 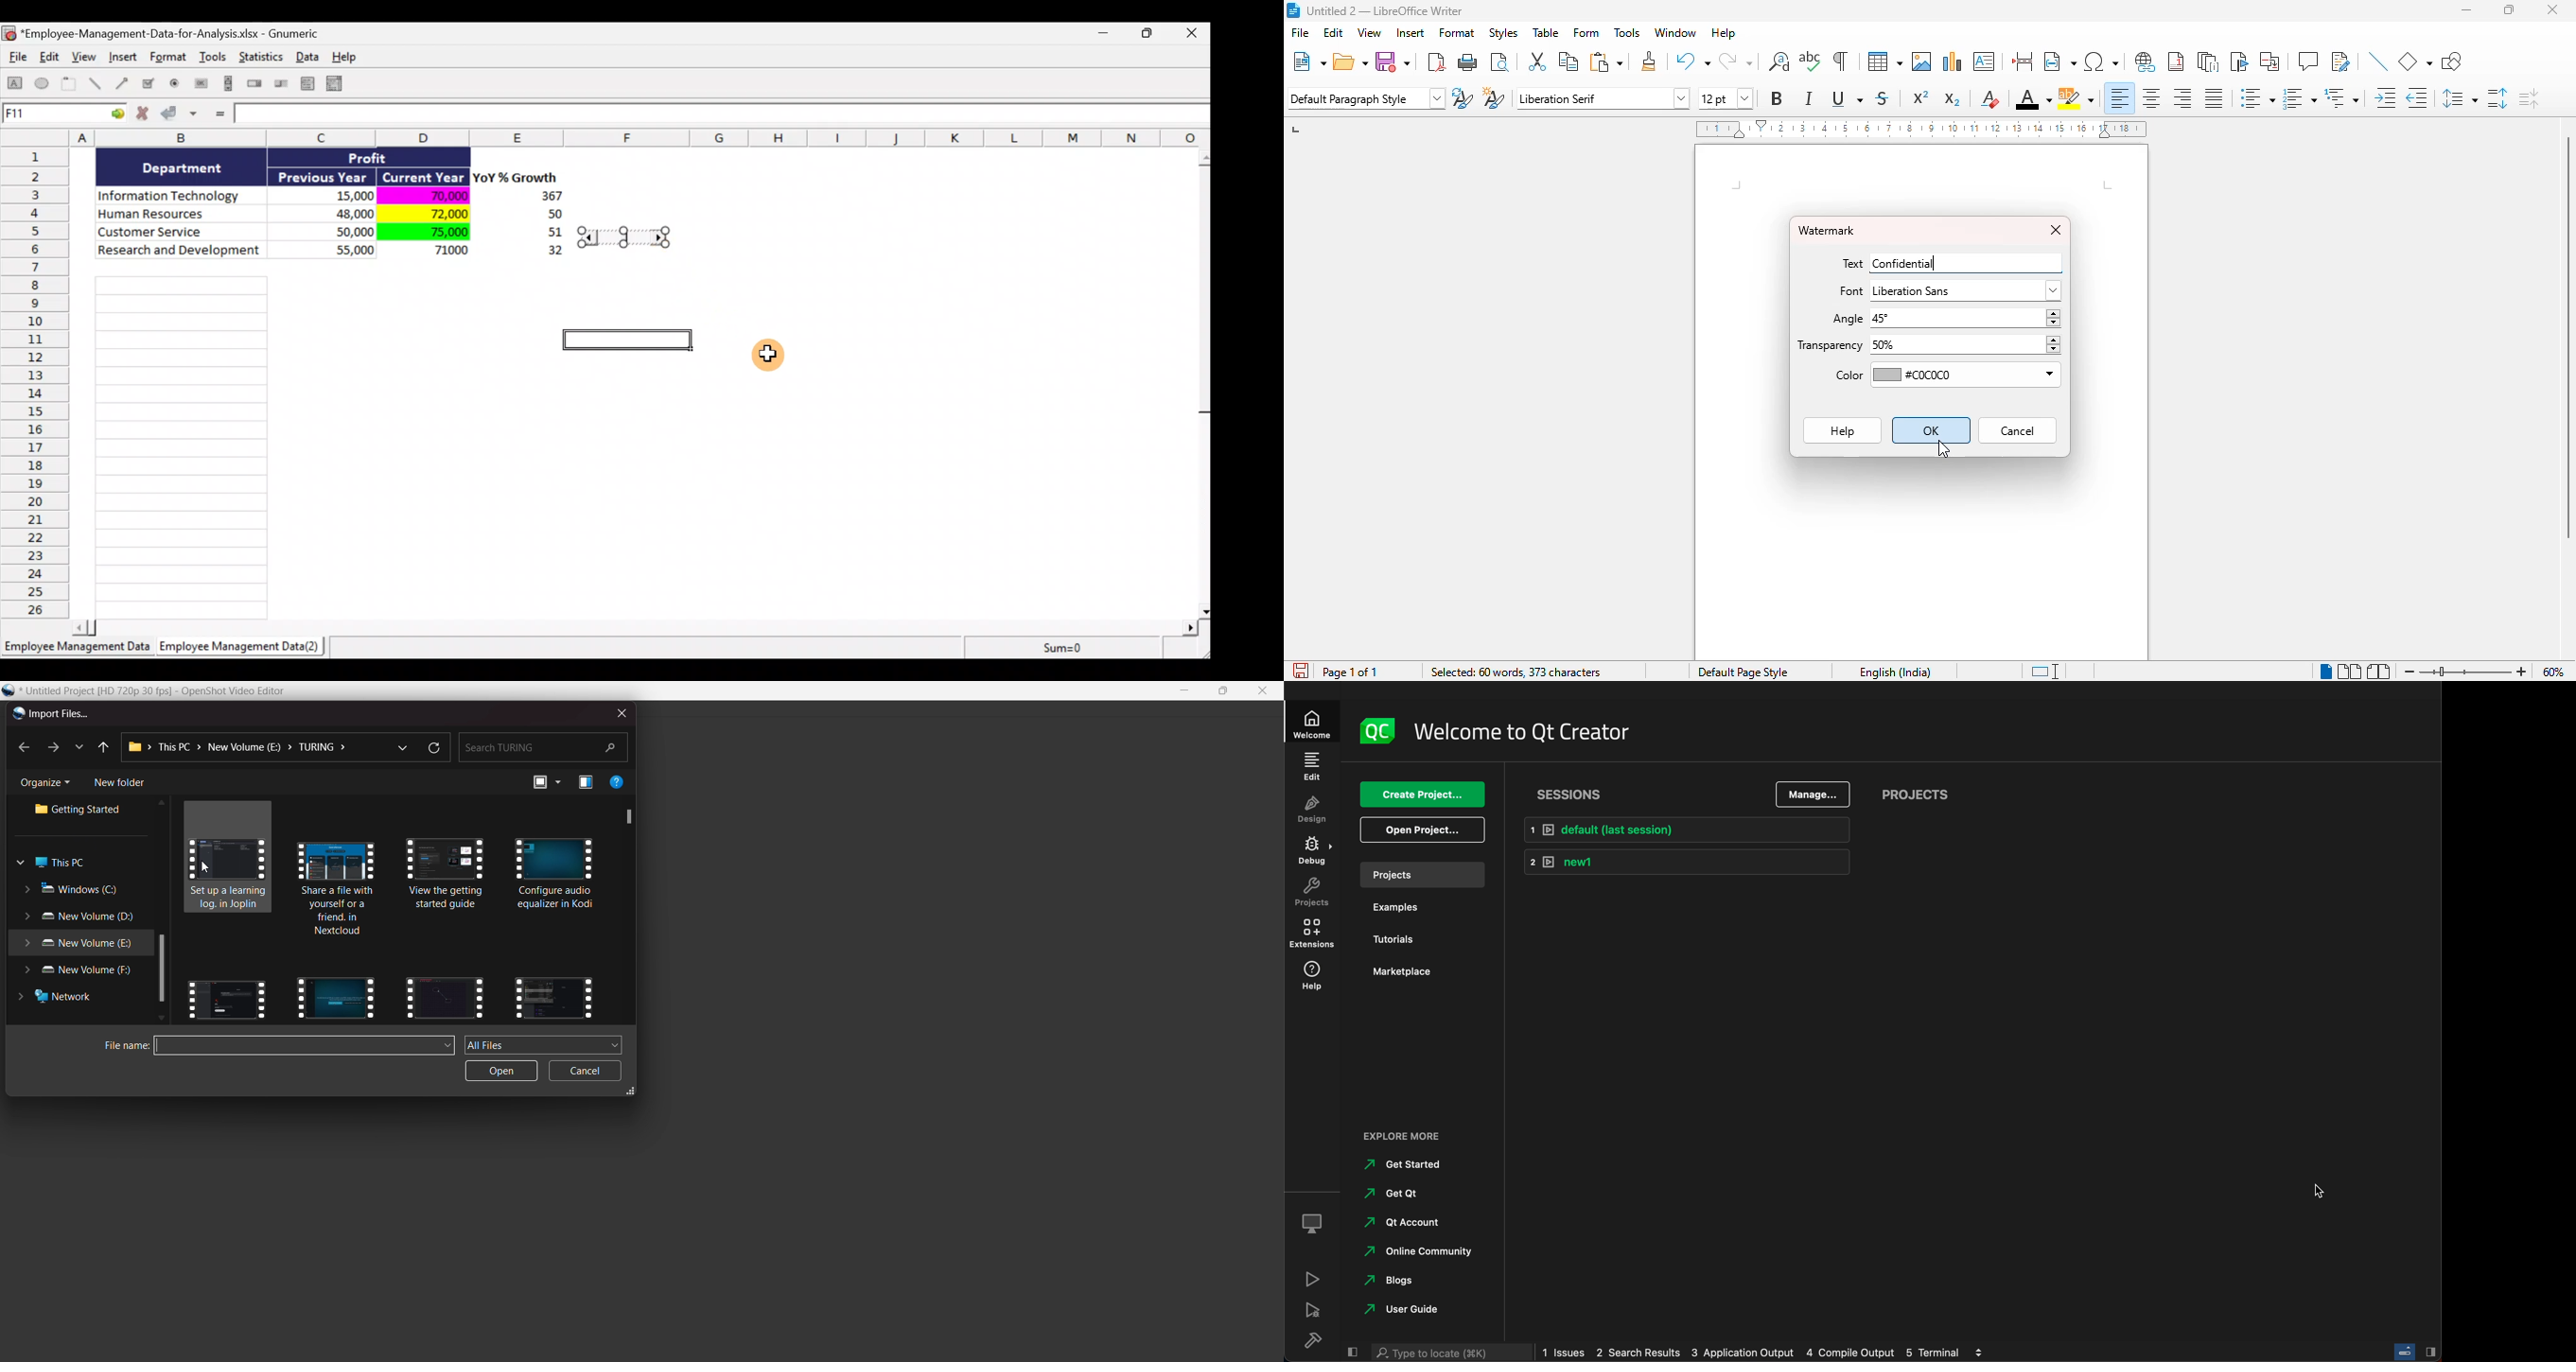 What do you see at coordinates (545, 1044) in the screenshot?
I see `all files` at bounding box center [545, 1044].